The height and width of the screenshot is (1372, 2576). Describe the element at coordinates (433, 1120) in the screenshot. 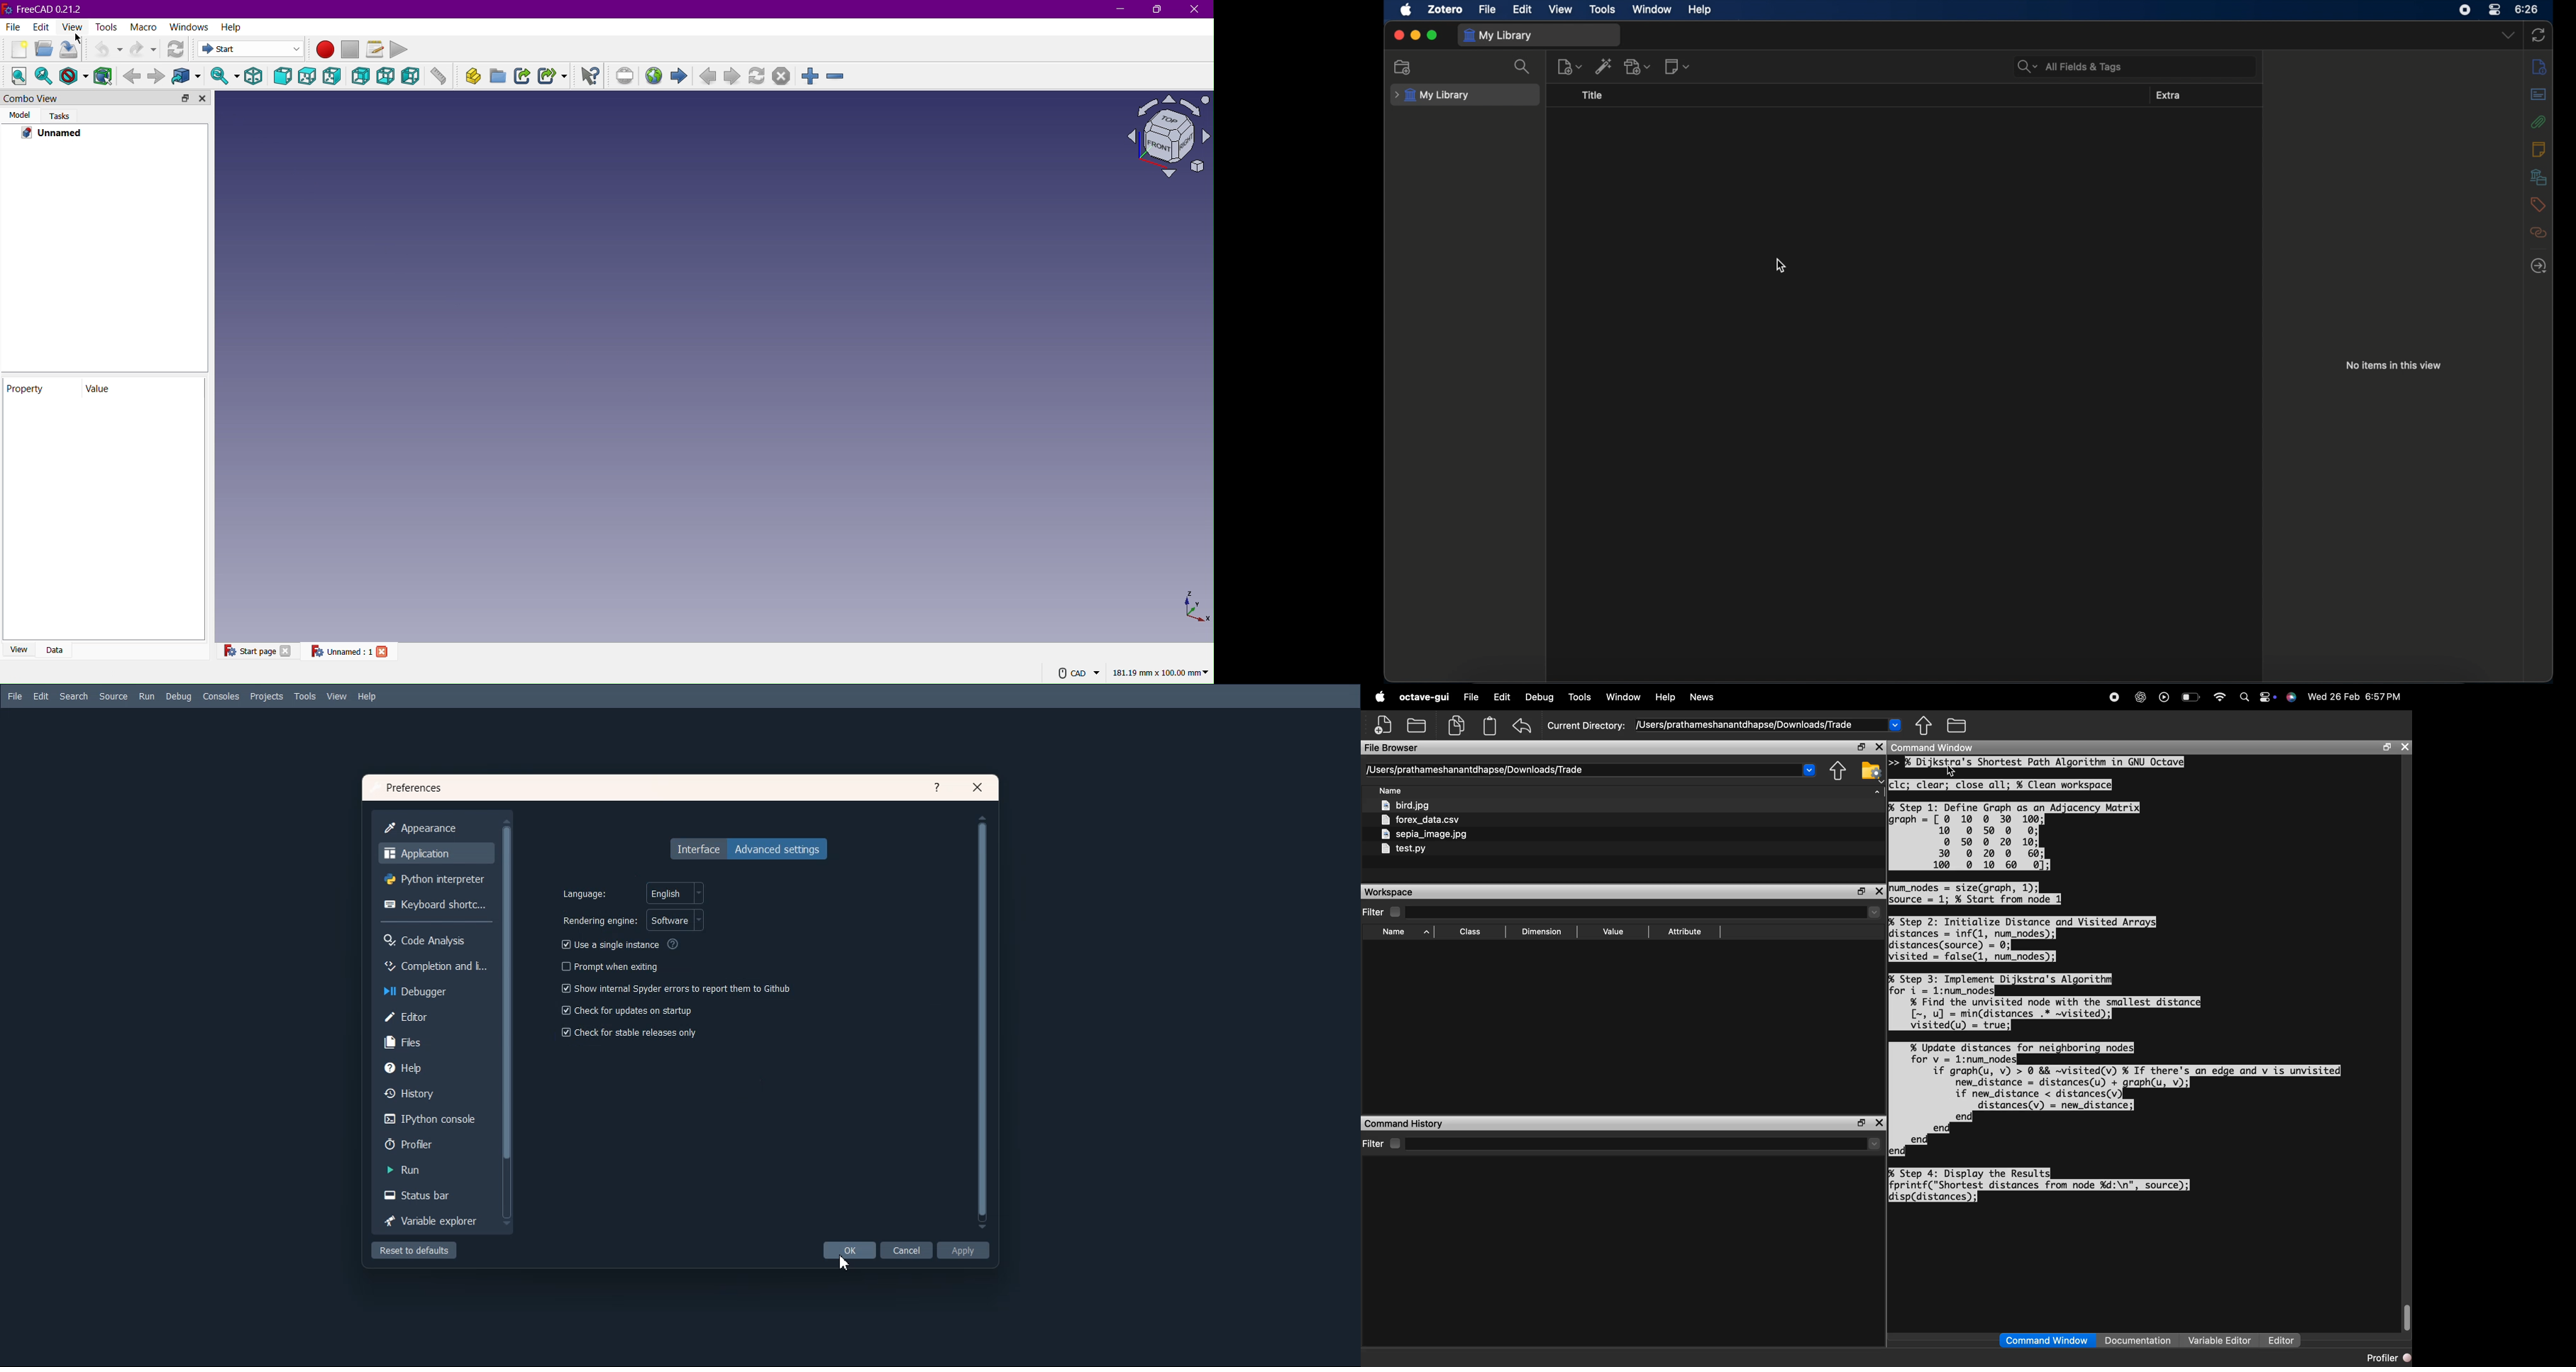

I see `IPython console` at that location.